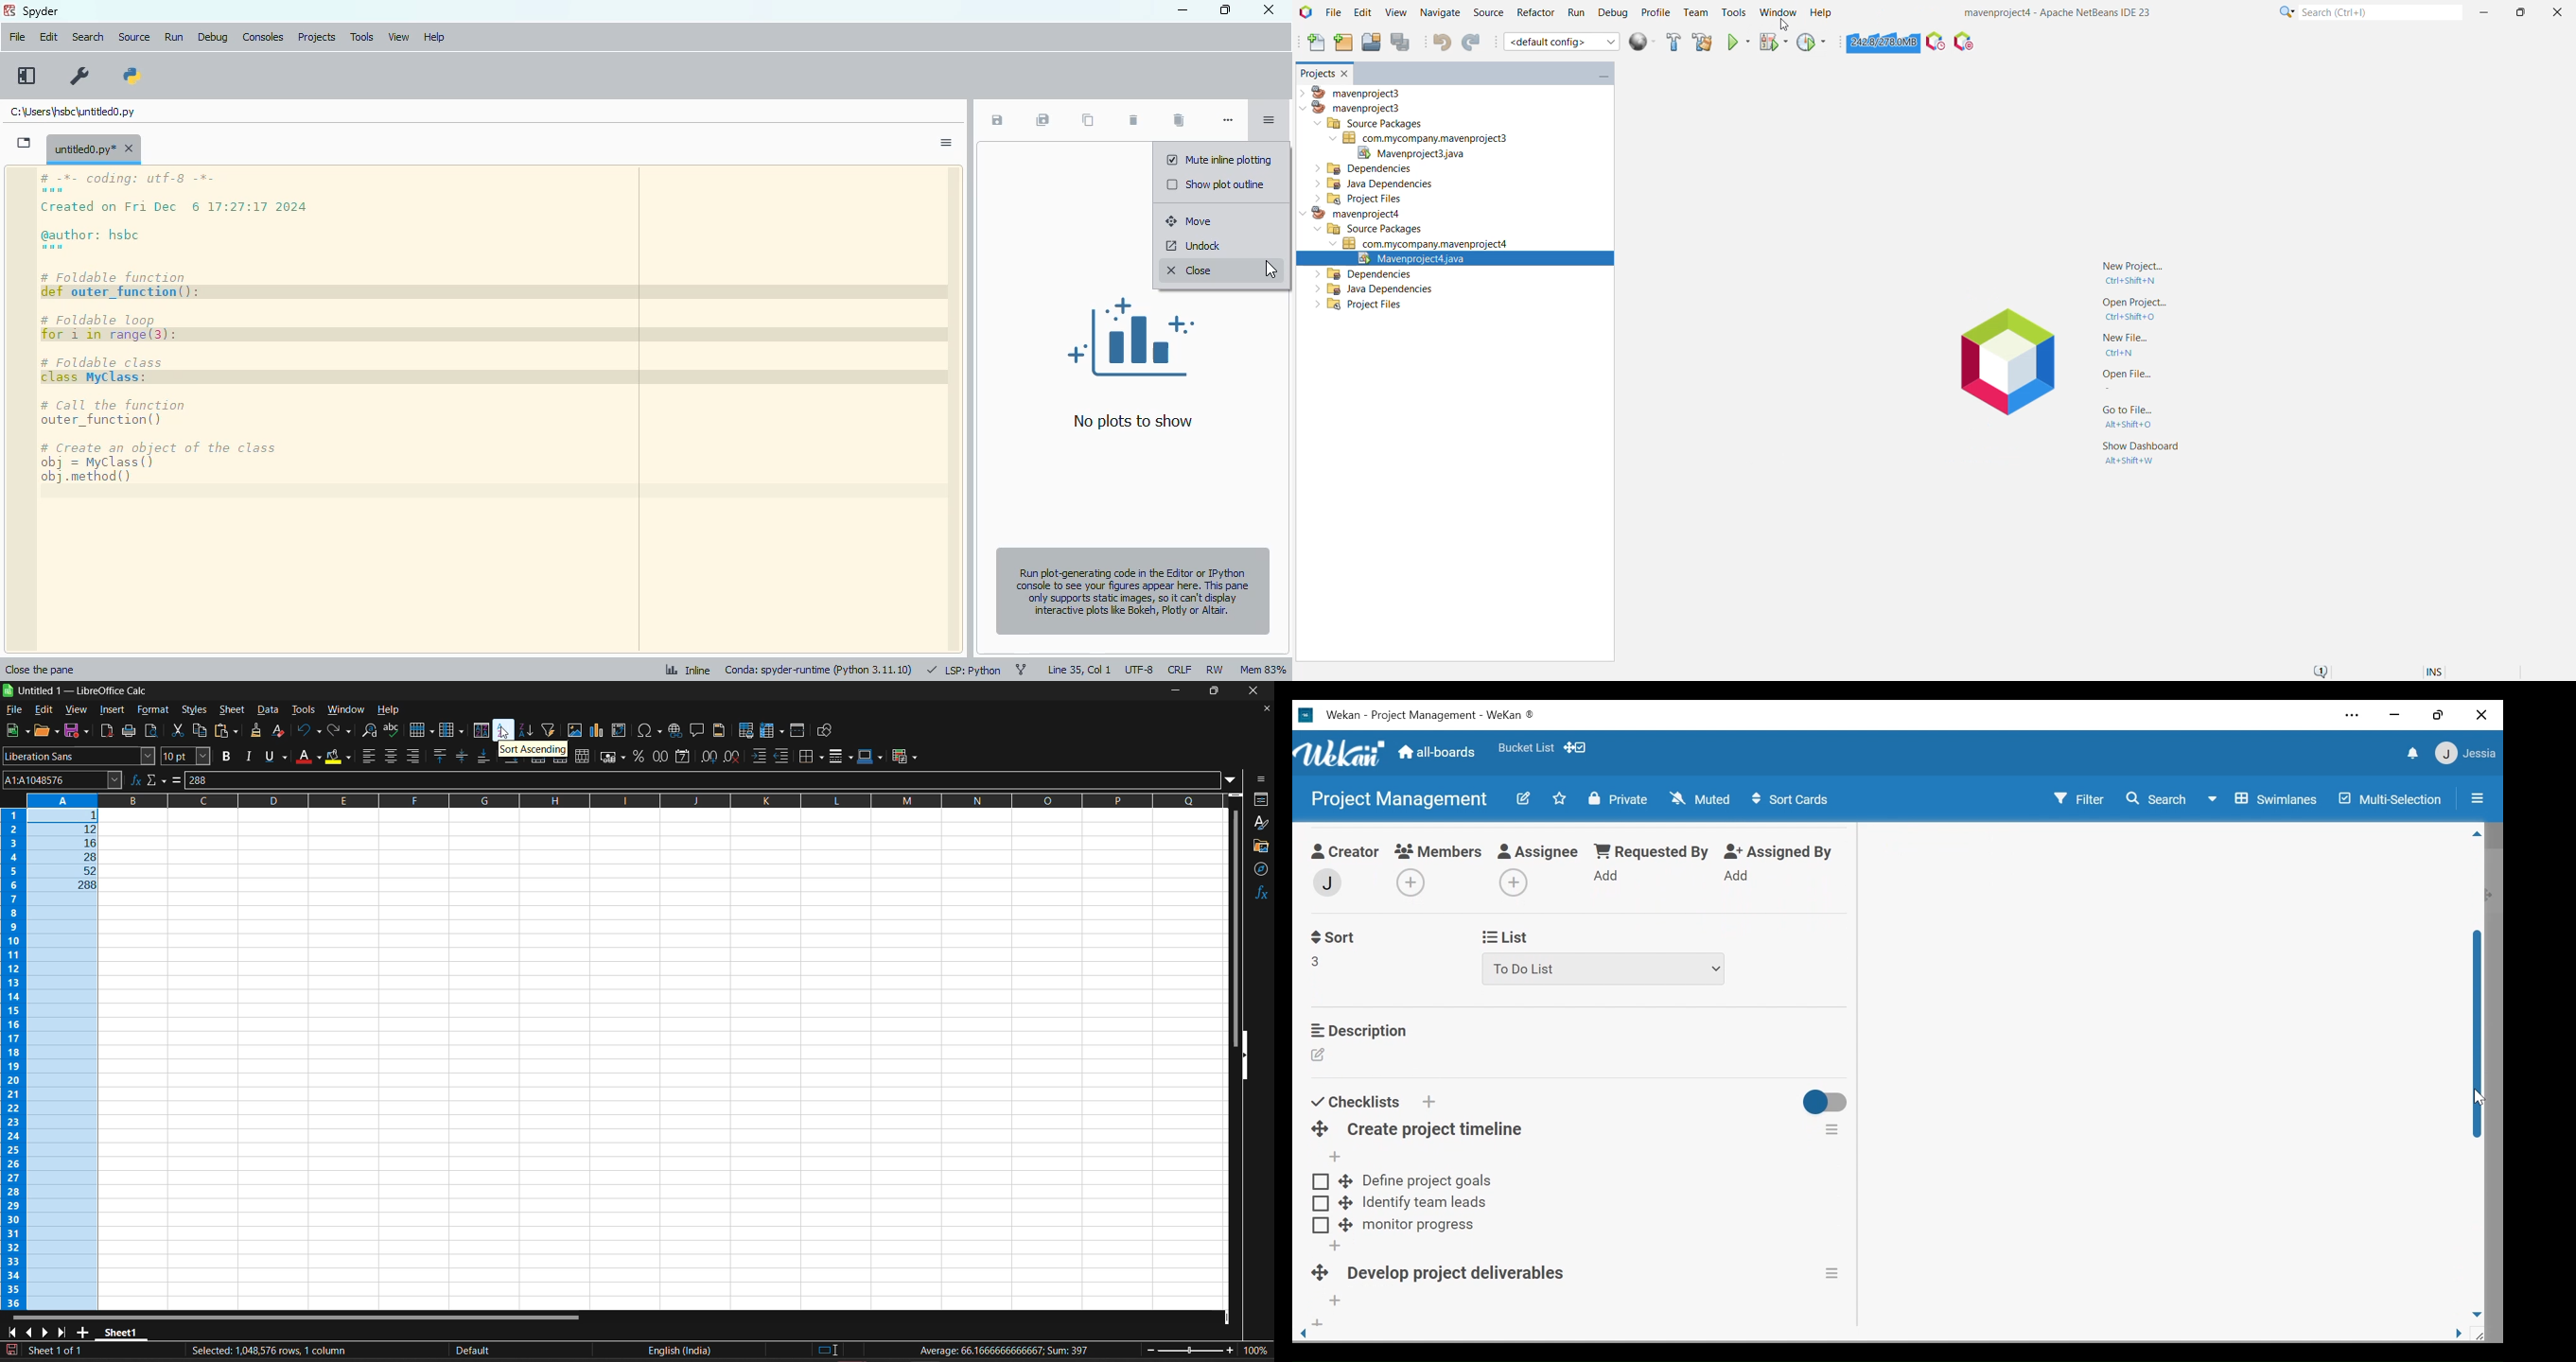 Image resolution: width=2576 pixels, height=1372 pixels. What do you see at coordinates (2438, 716) in the screenshot?
I see `restore` at bounding box center [2438, 716].